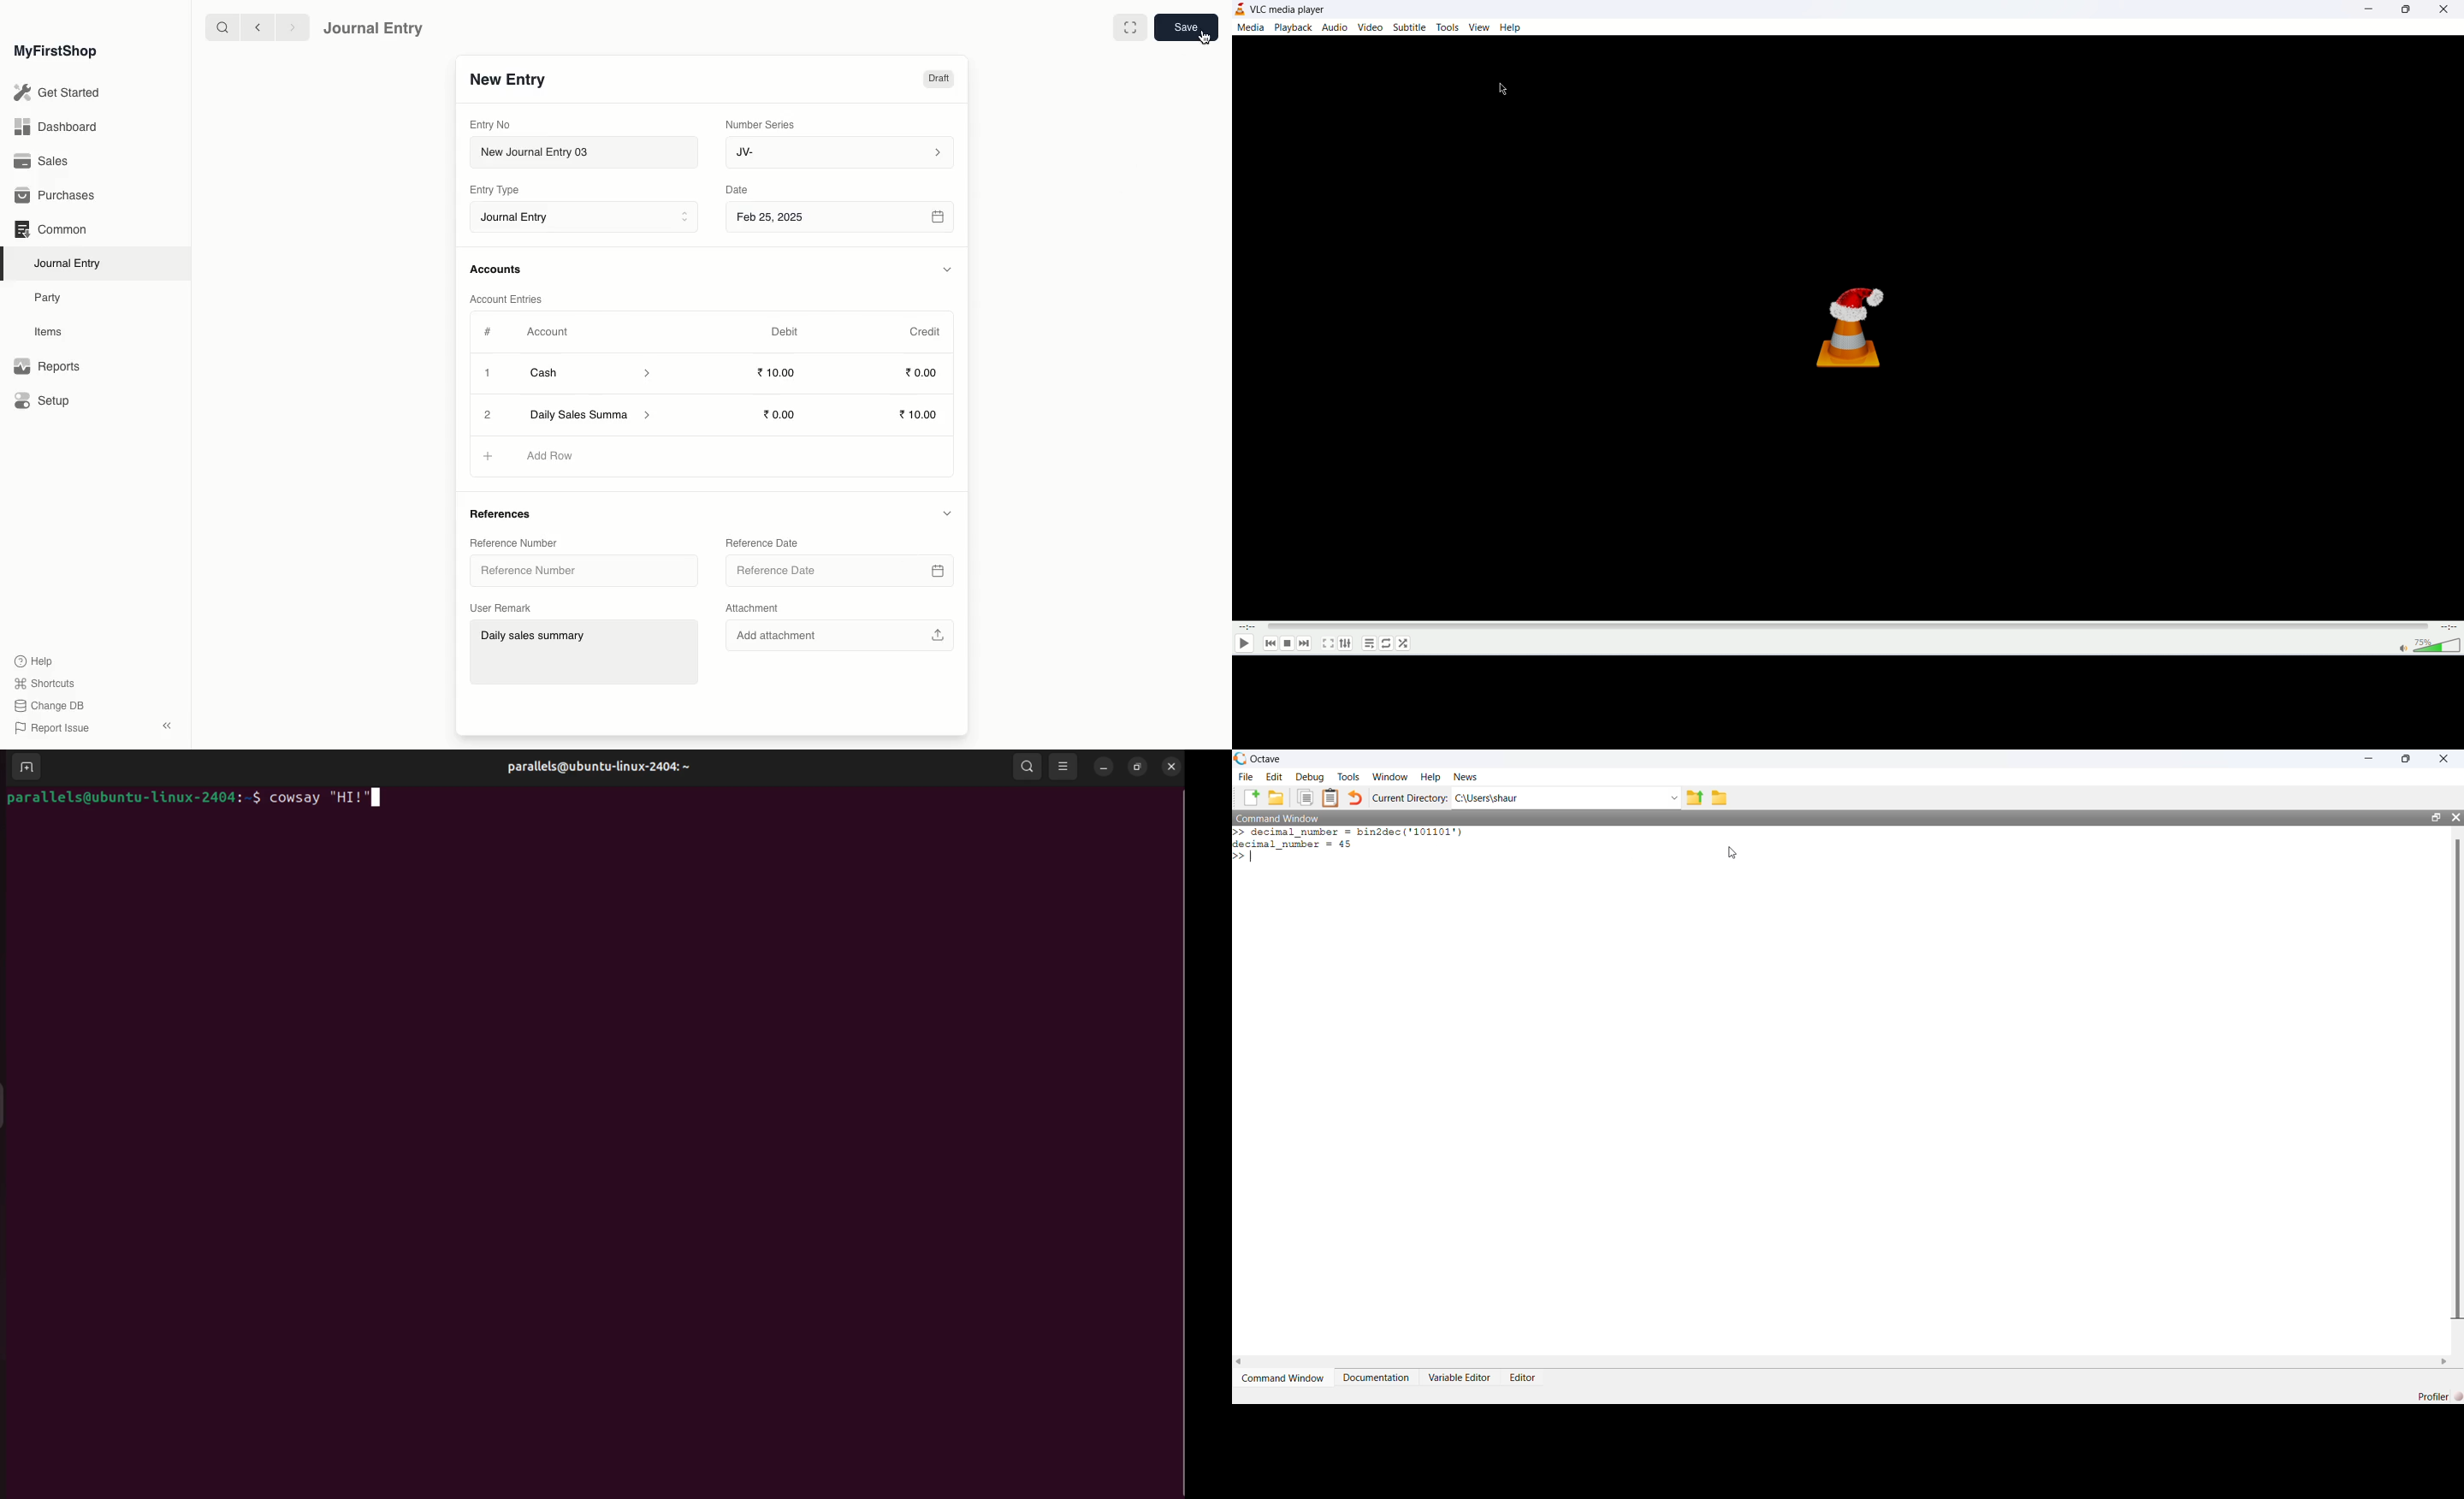  I want to click on INCOME, so click(558, 456).